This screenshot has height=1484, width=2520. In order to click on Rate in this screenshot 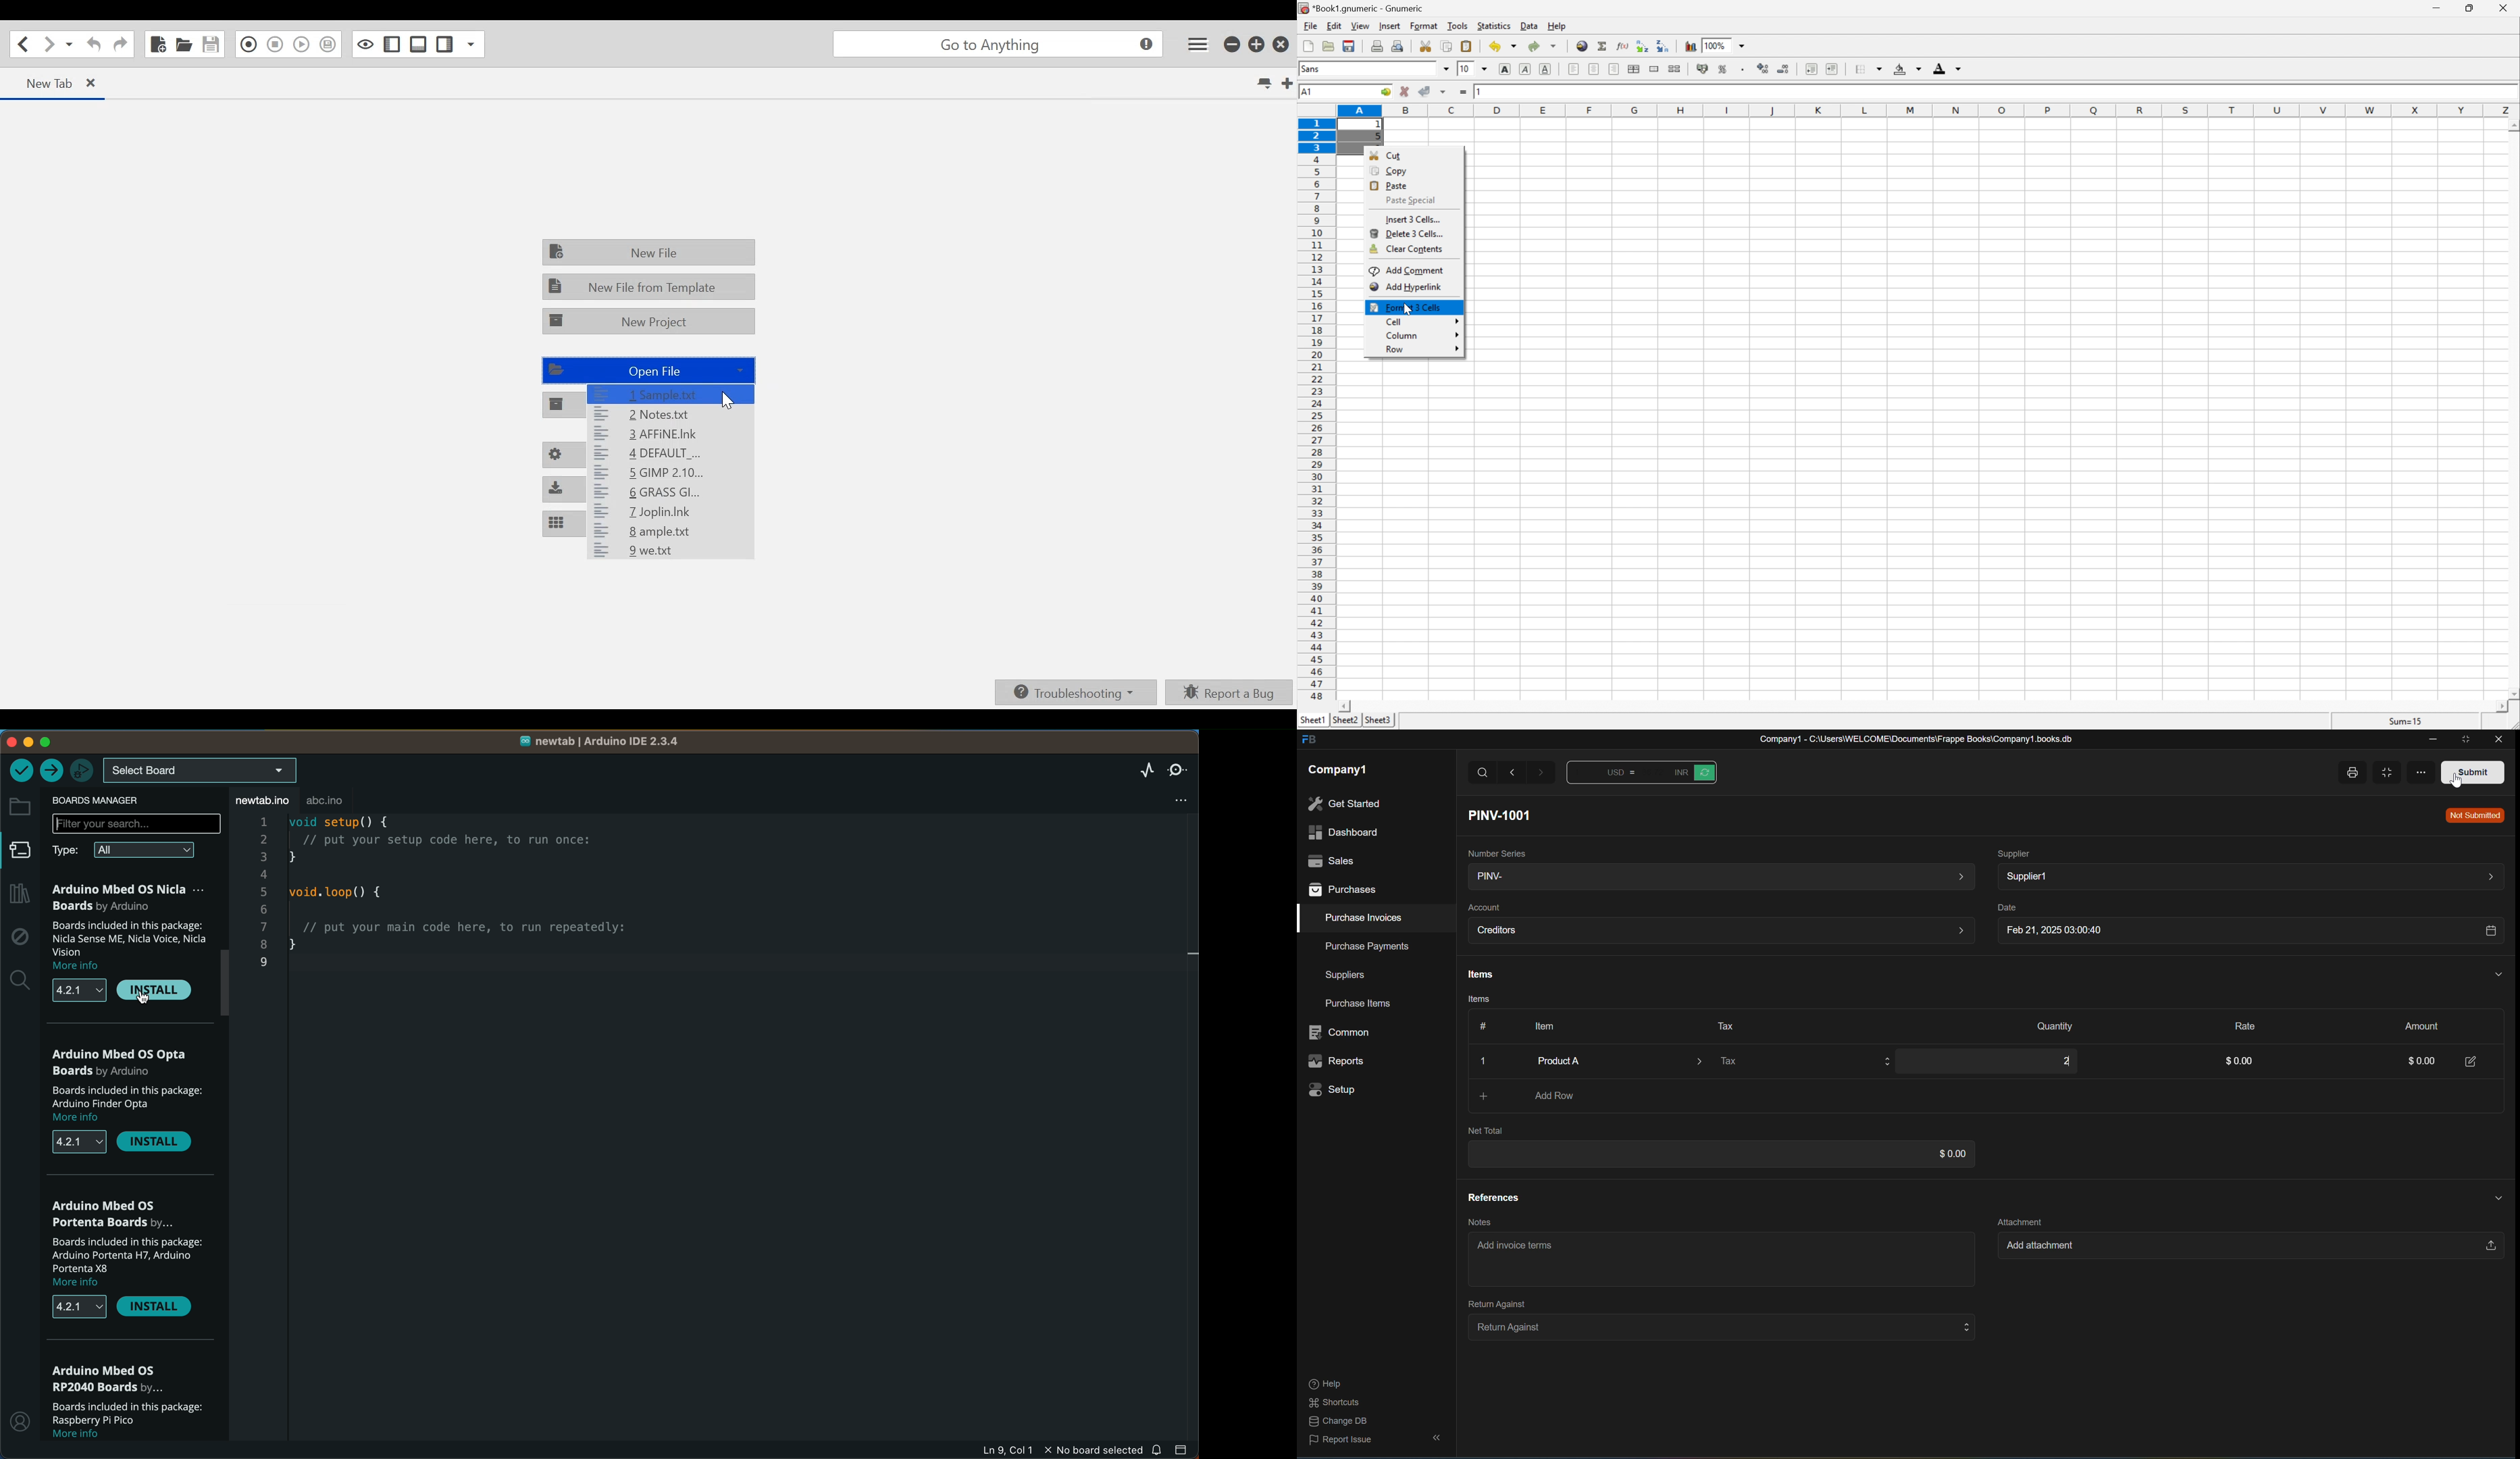, I will do `click(2240, 1024)`.